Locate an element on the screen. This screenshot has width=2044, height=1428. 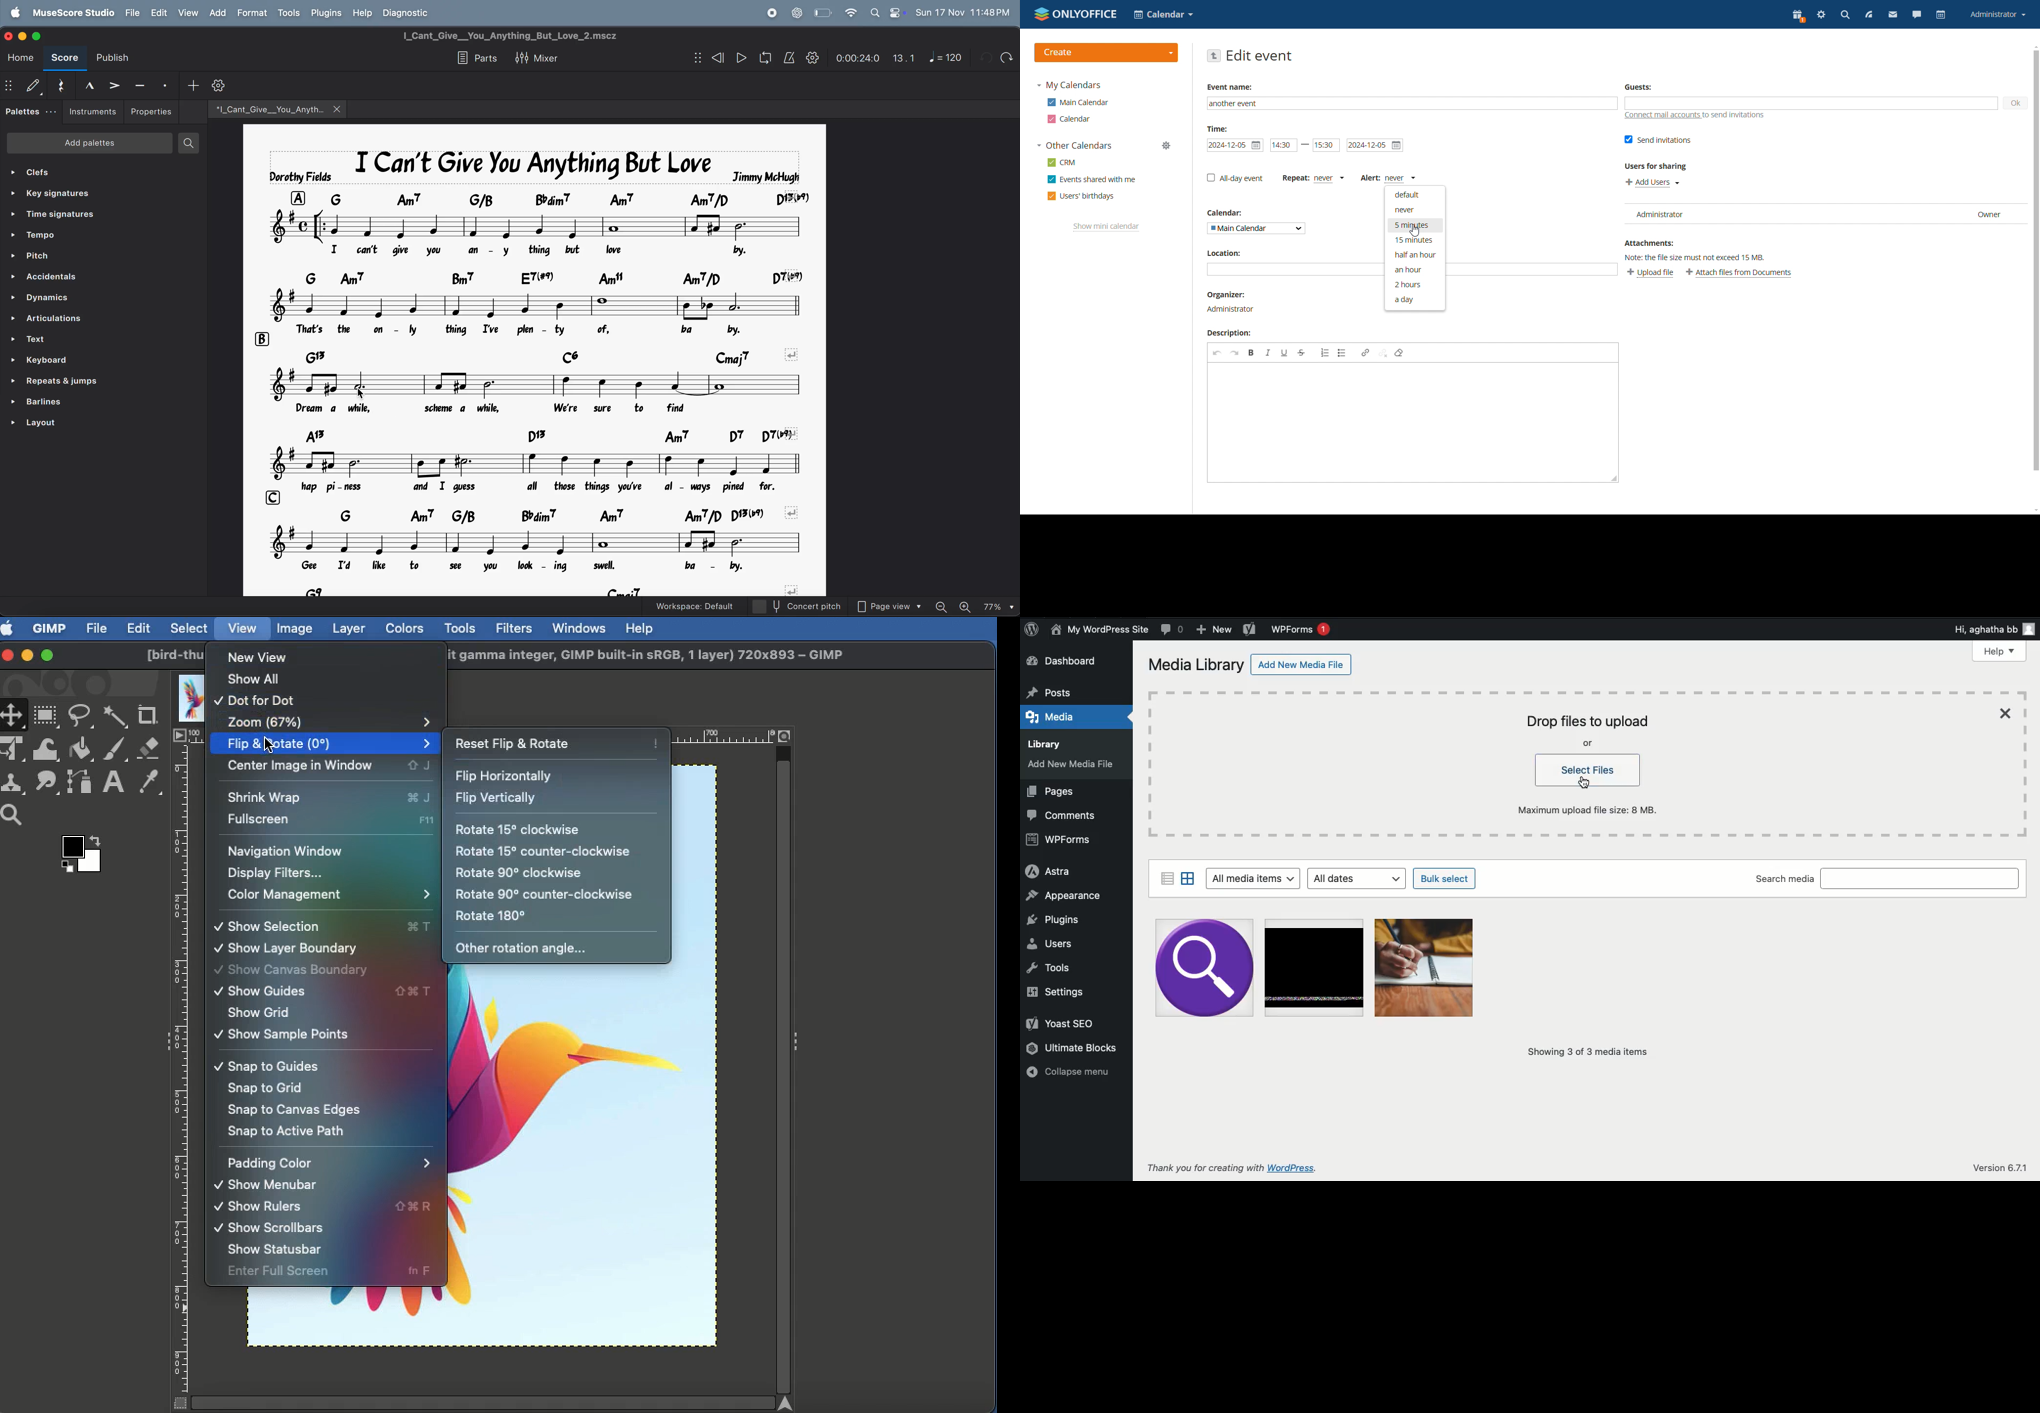
Settings is located at coordinates (1054, 992).